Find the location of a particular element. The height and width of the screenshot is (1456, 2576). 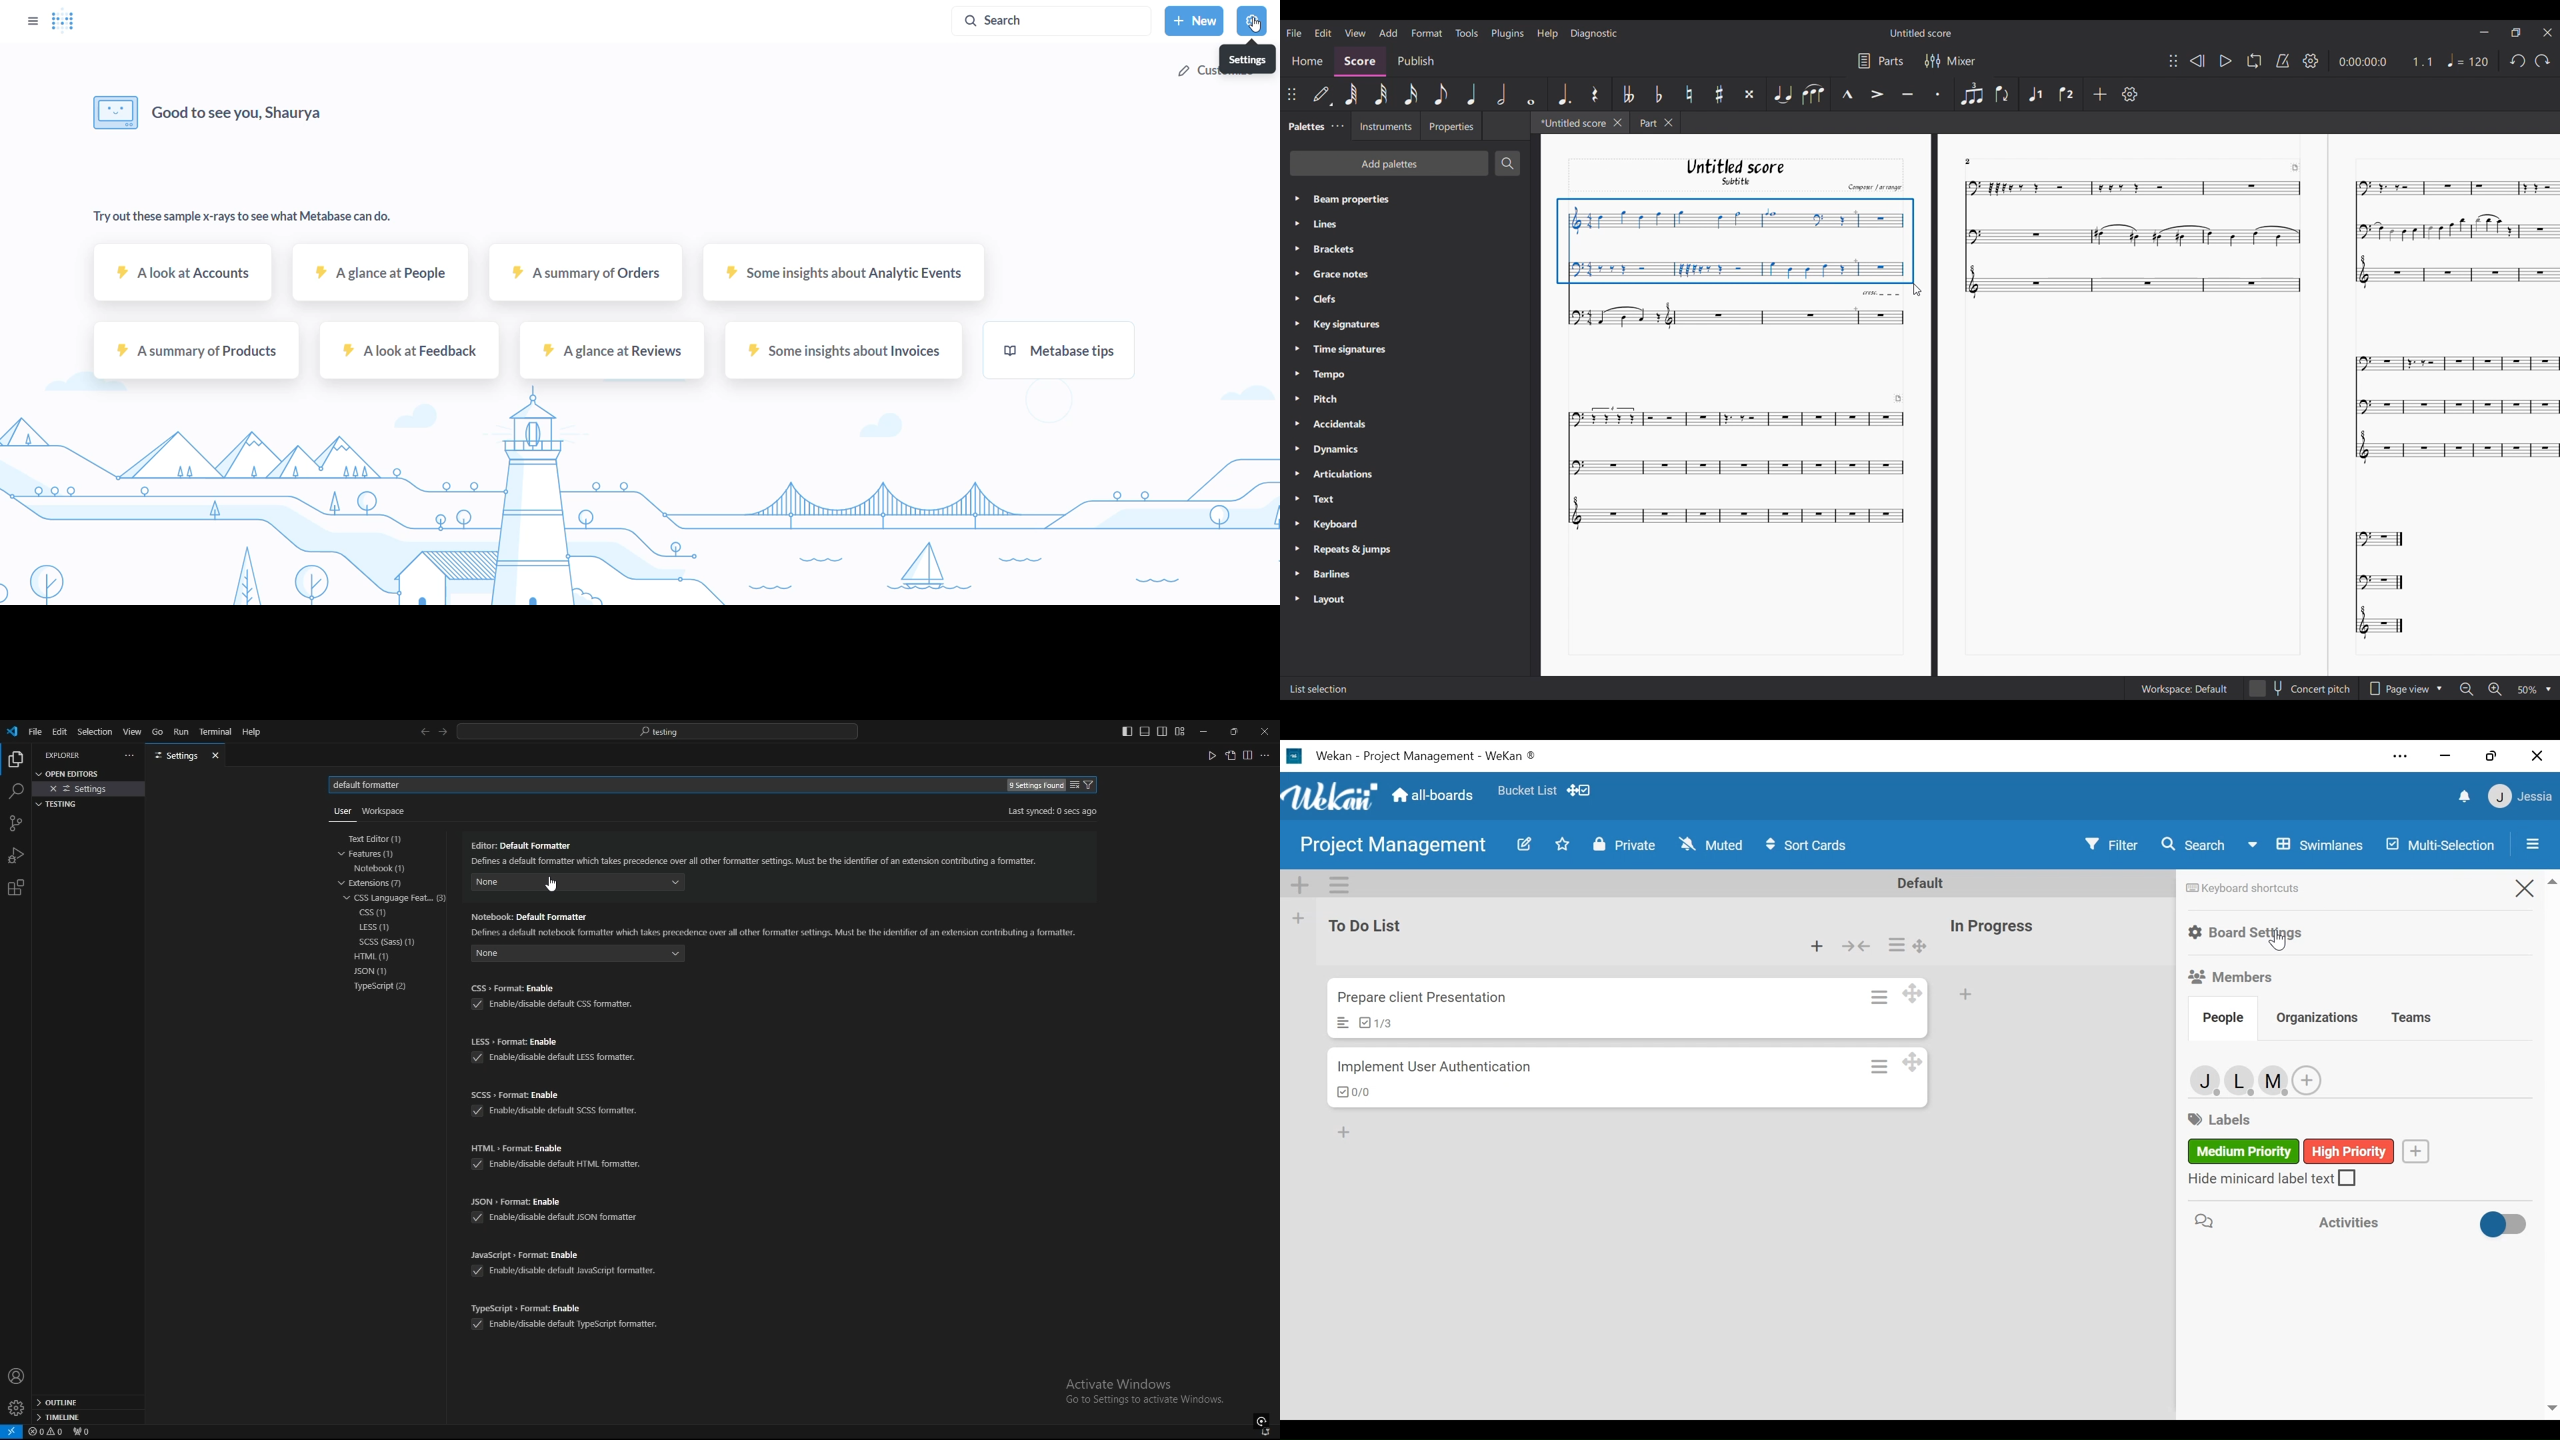

Mixer settings is located at coordinates (1961, 61).